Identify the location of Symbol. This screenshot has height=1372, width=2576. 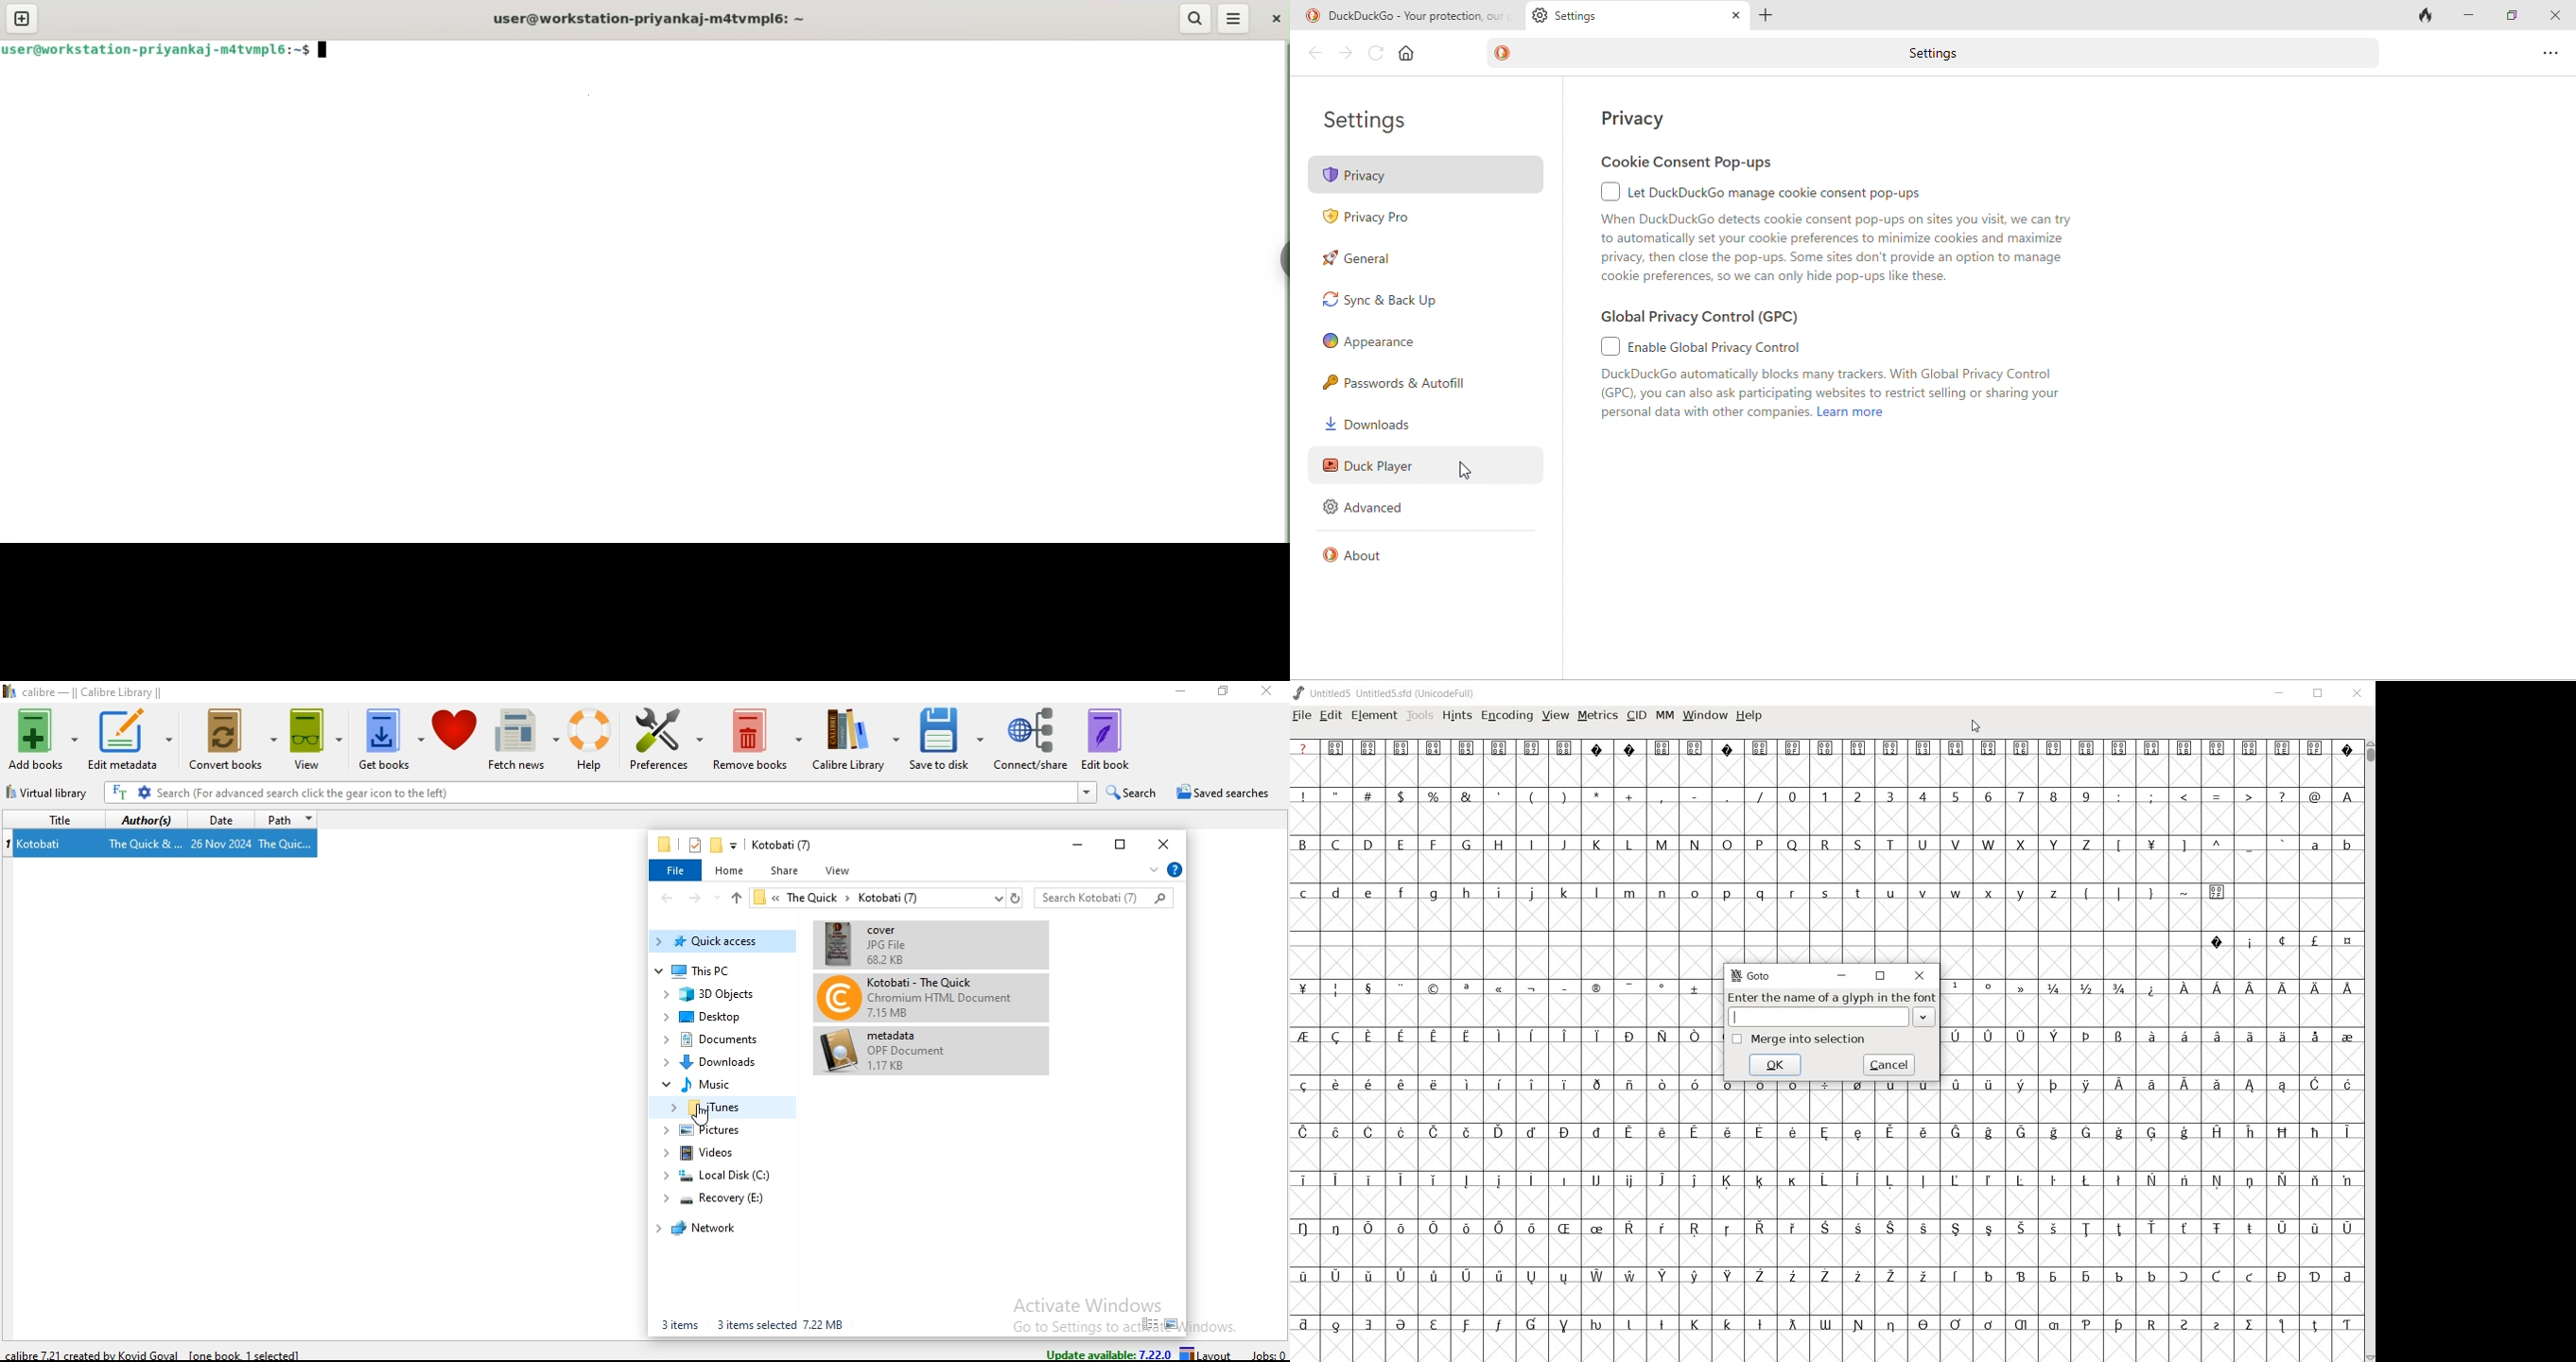
(1628, 1085).